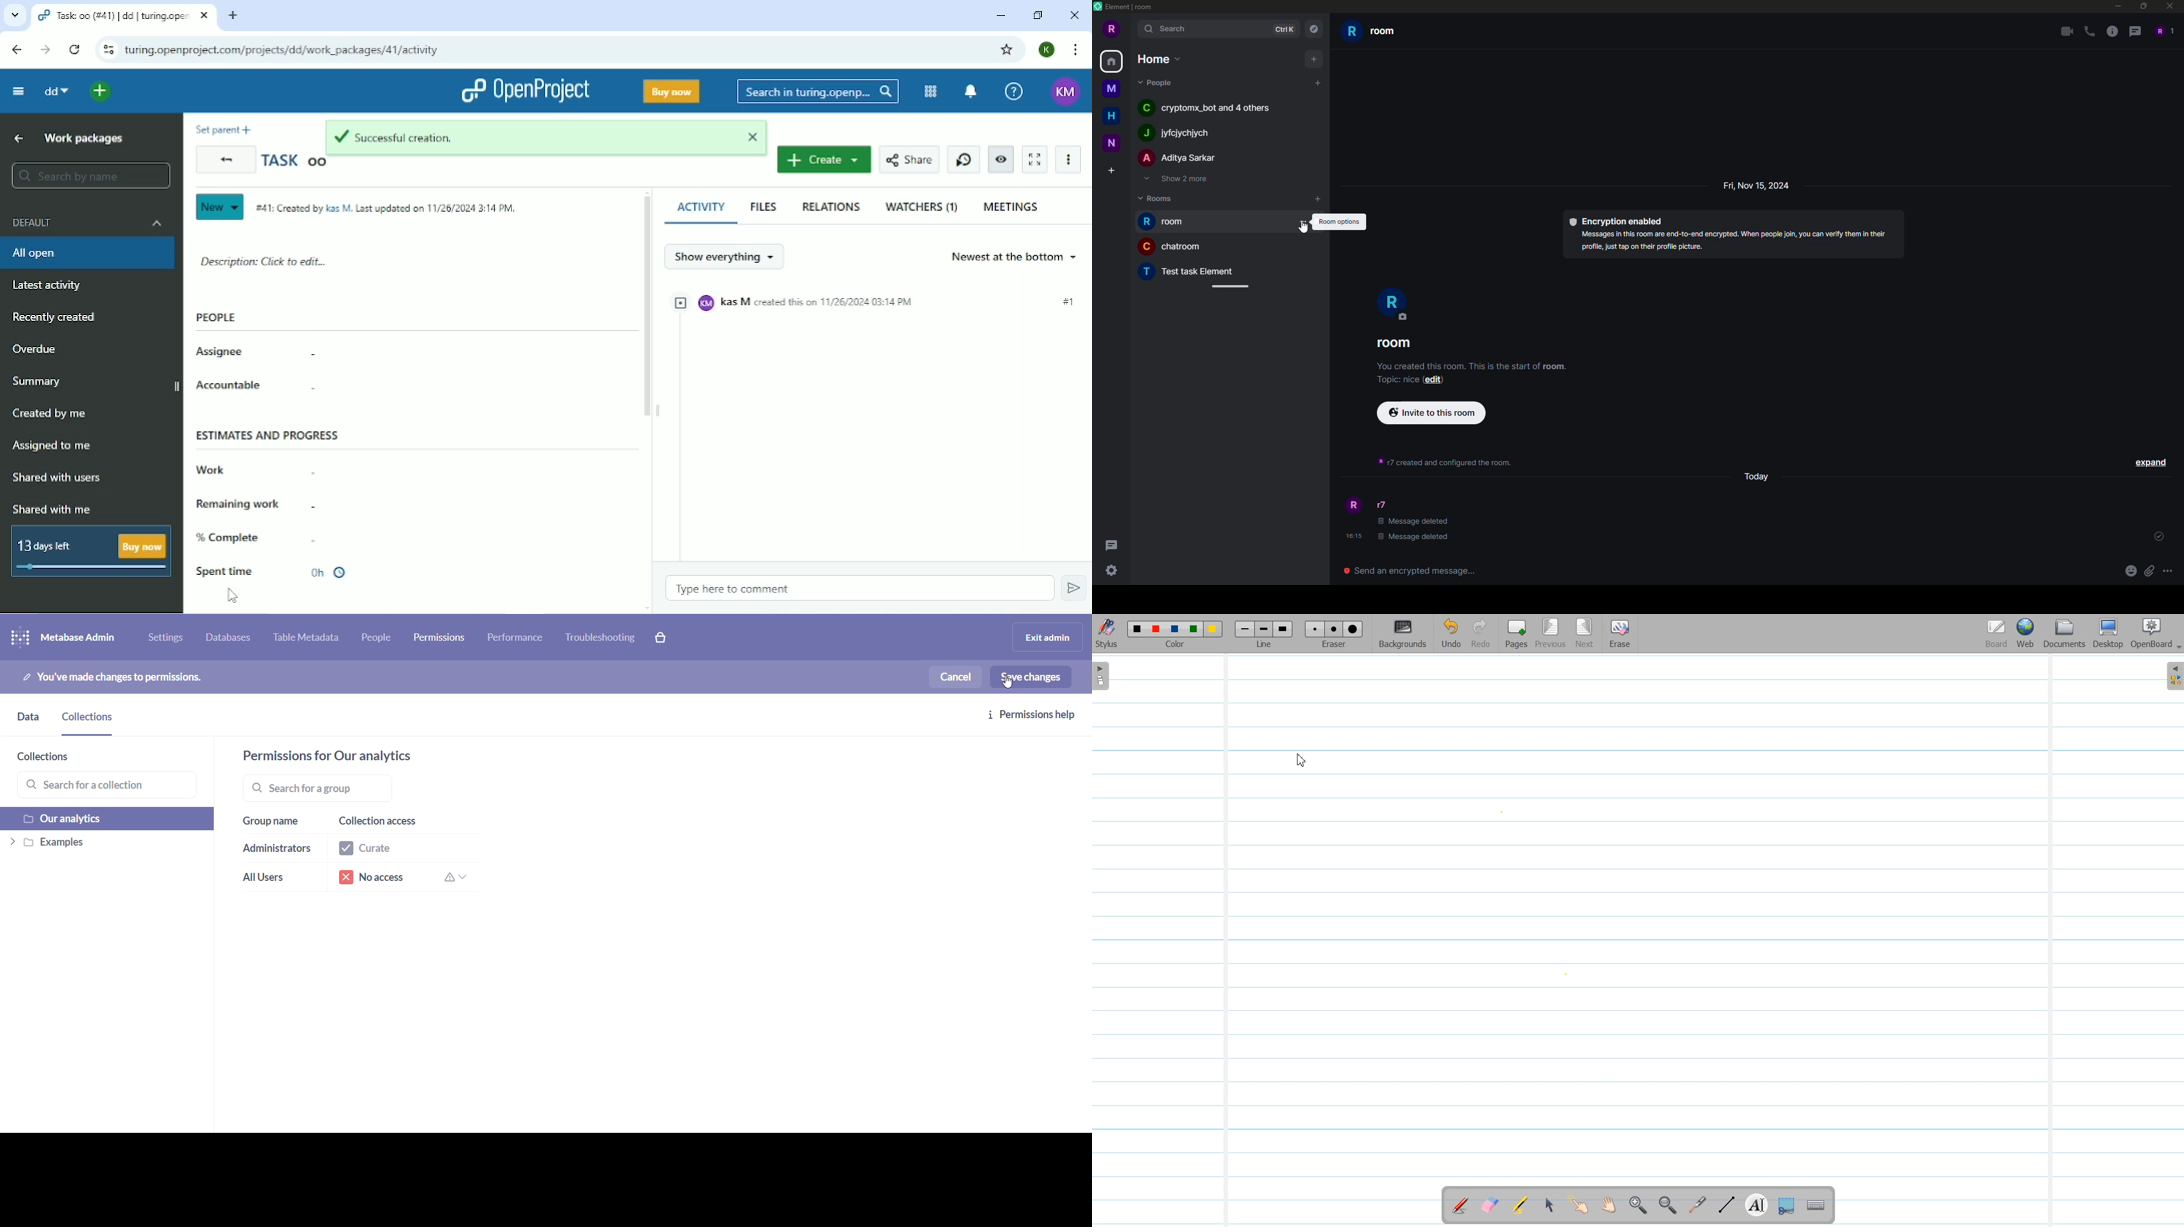  Describe the element at coordinates (1440, 462) in the screenshot. I see `info` at that location.